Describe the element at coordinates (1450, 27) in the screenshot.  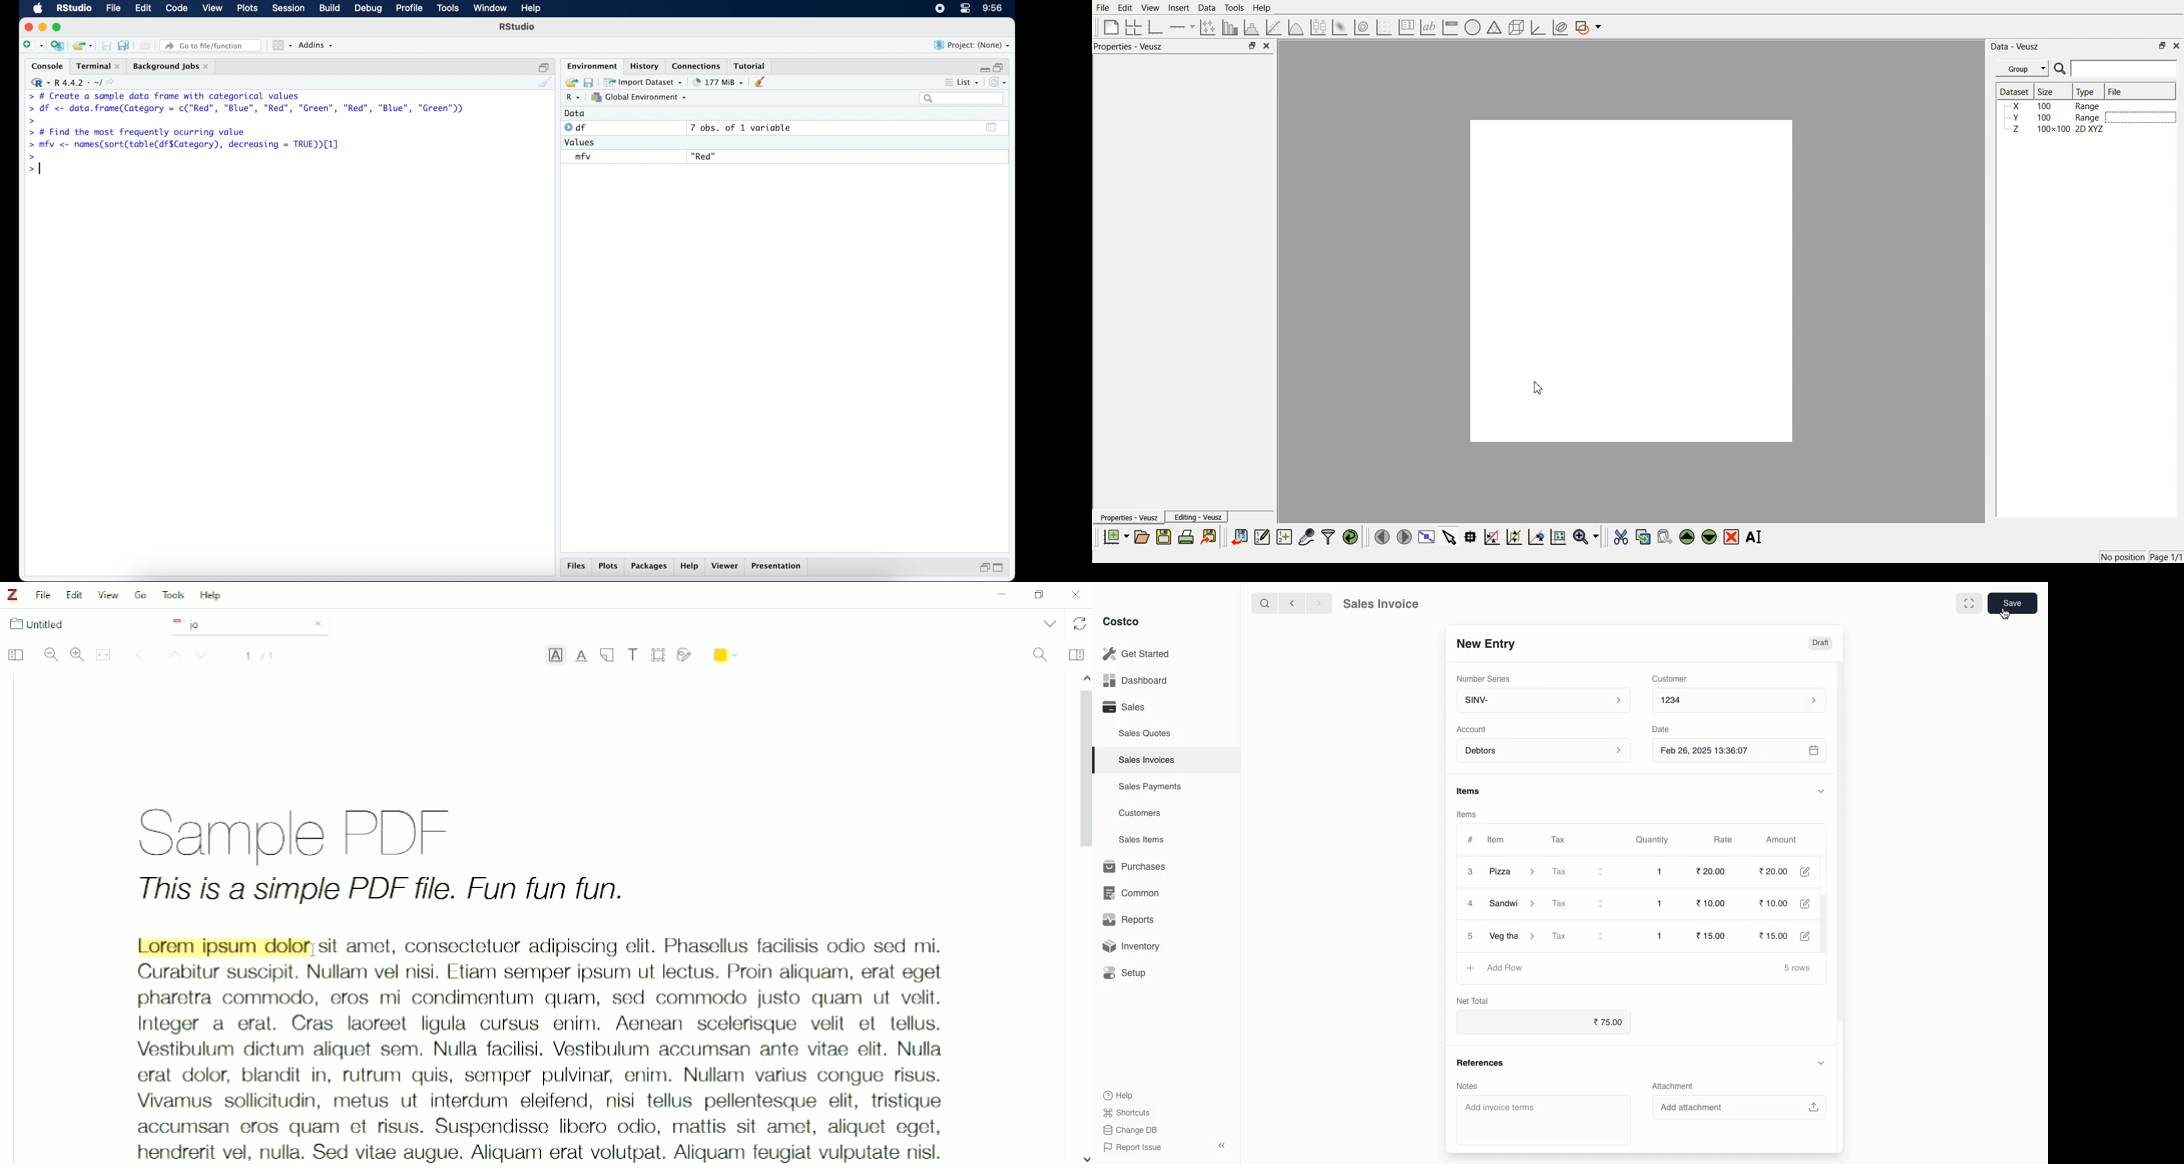
I see `Image color bar` at that location.